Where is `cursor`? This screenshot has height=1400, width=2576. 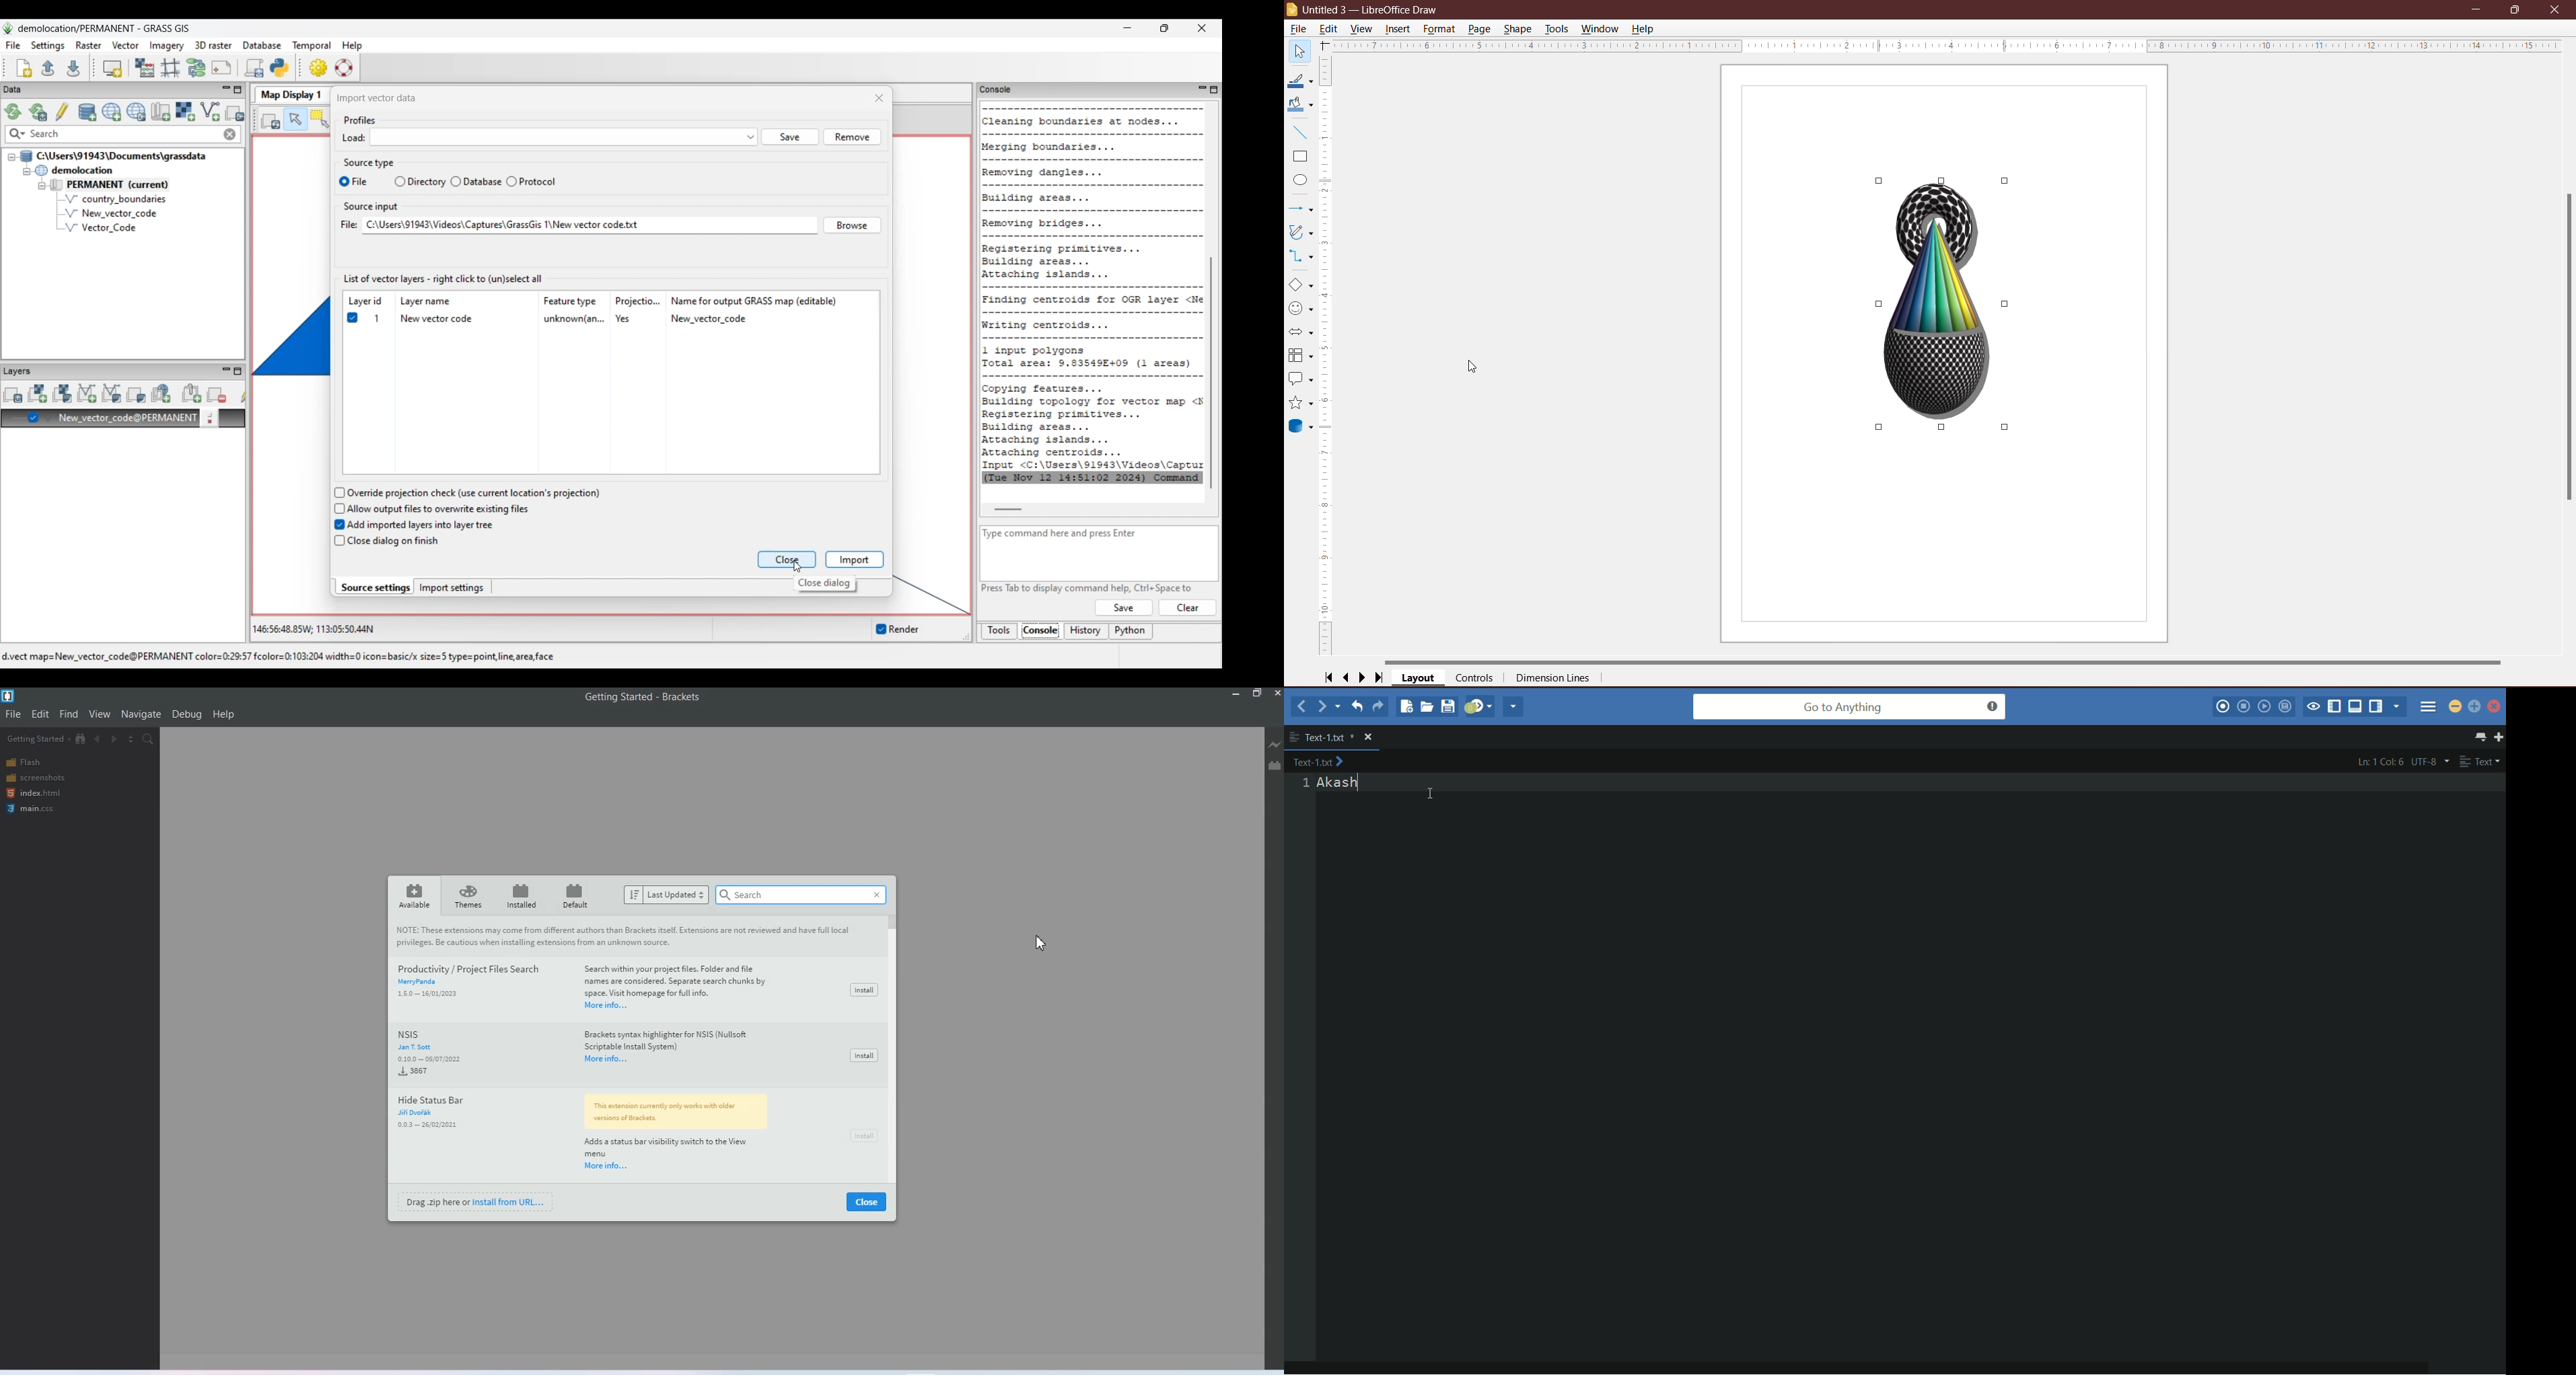
cursor is located at coordinates (1042, 942).